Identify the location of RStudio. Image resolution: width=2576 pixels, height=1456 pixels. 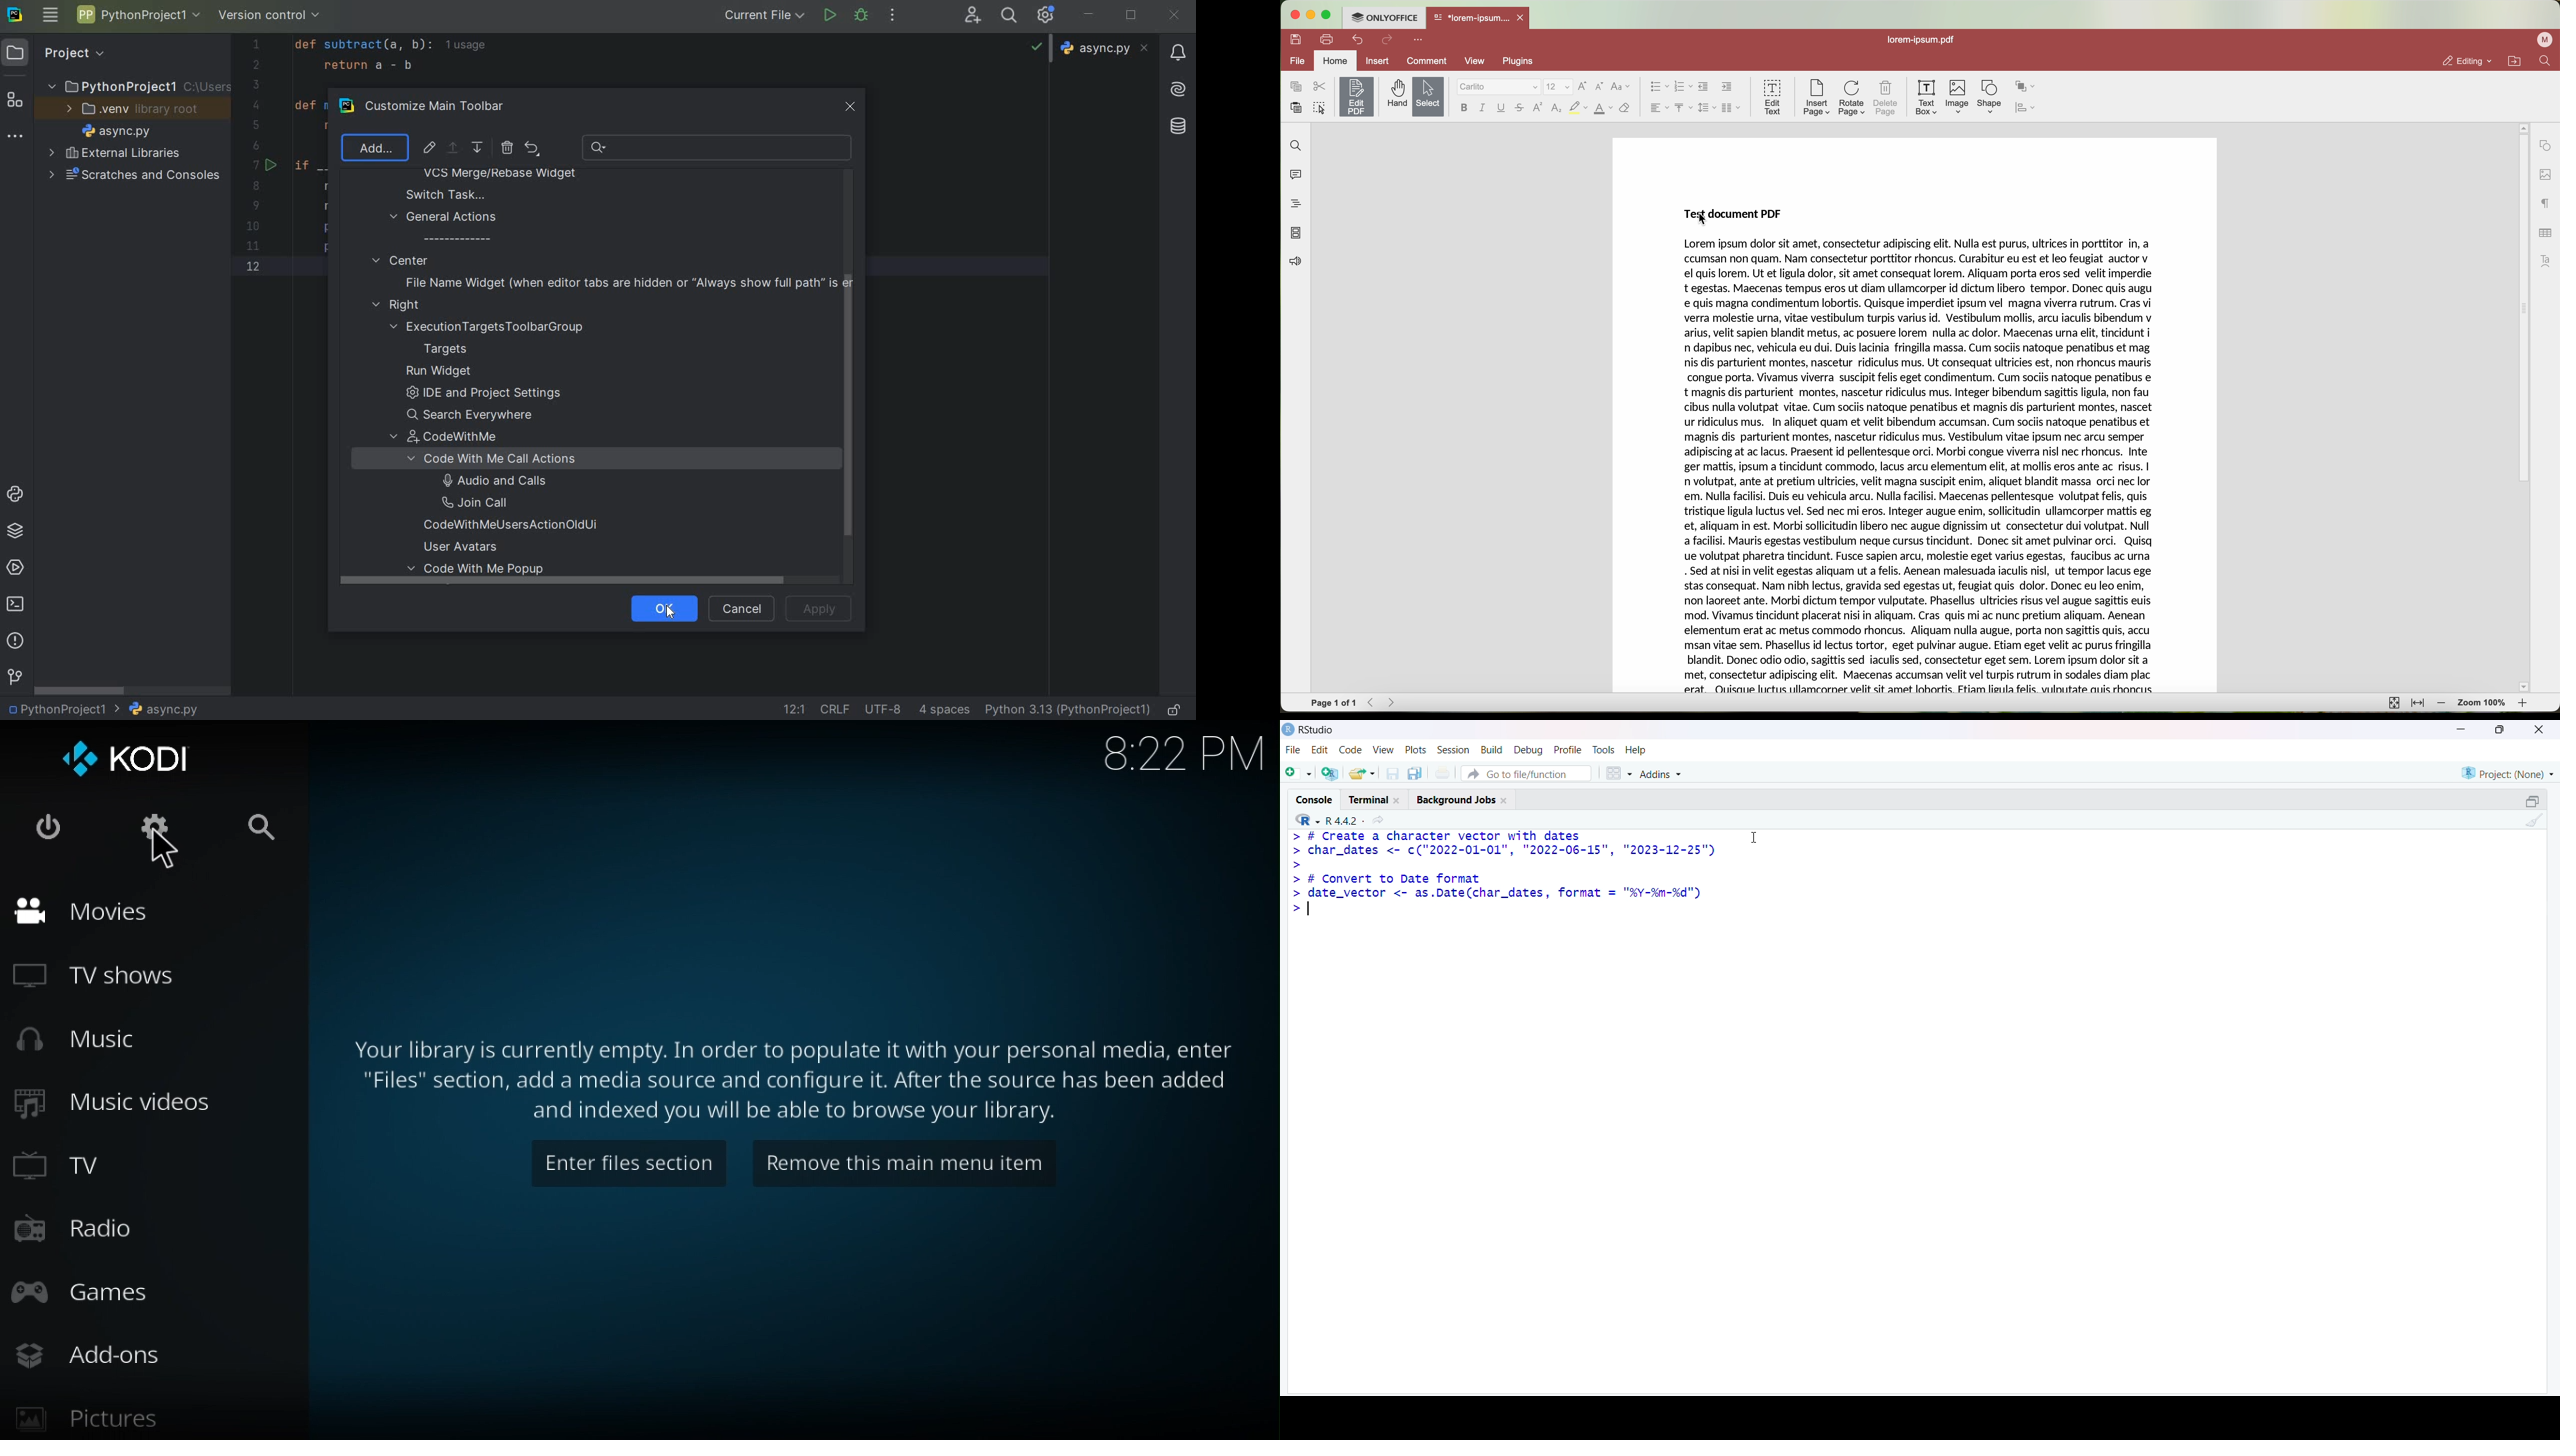
(1309, 733).